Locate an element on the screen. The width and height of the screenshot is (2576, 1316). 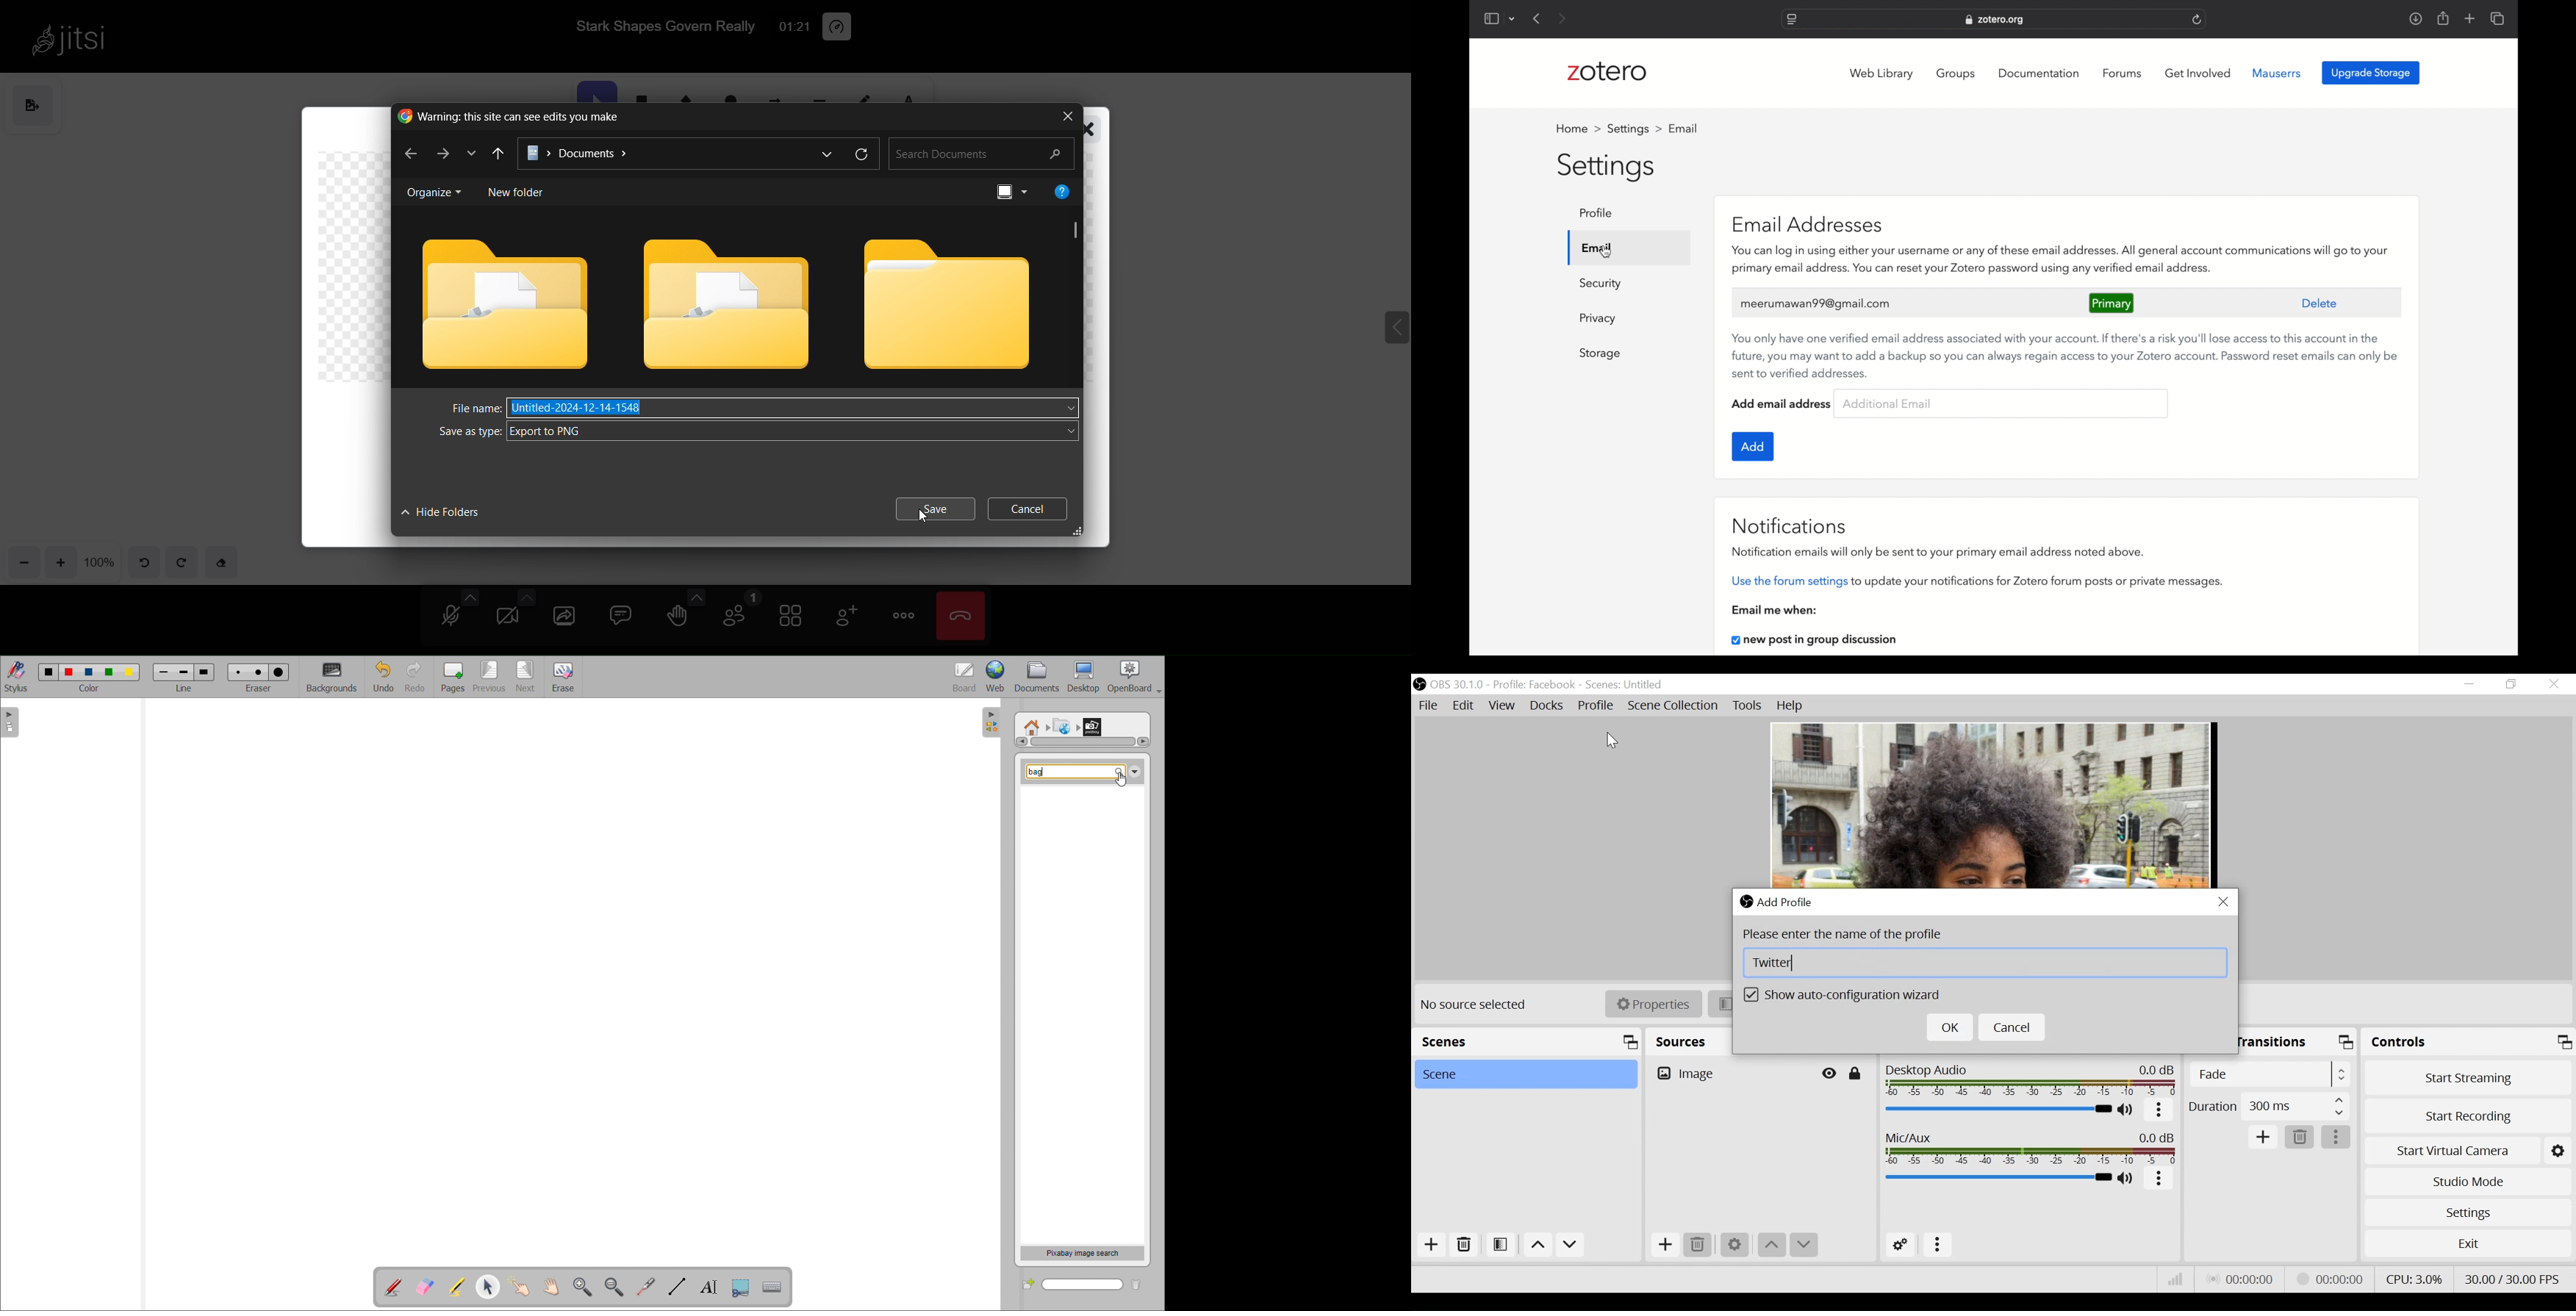
save as image is located at coordinates (38, 104).